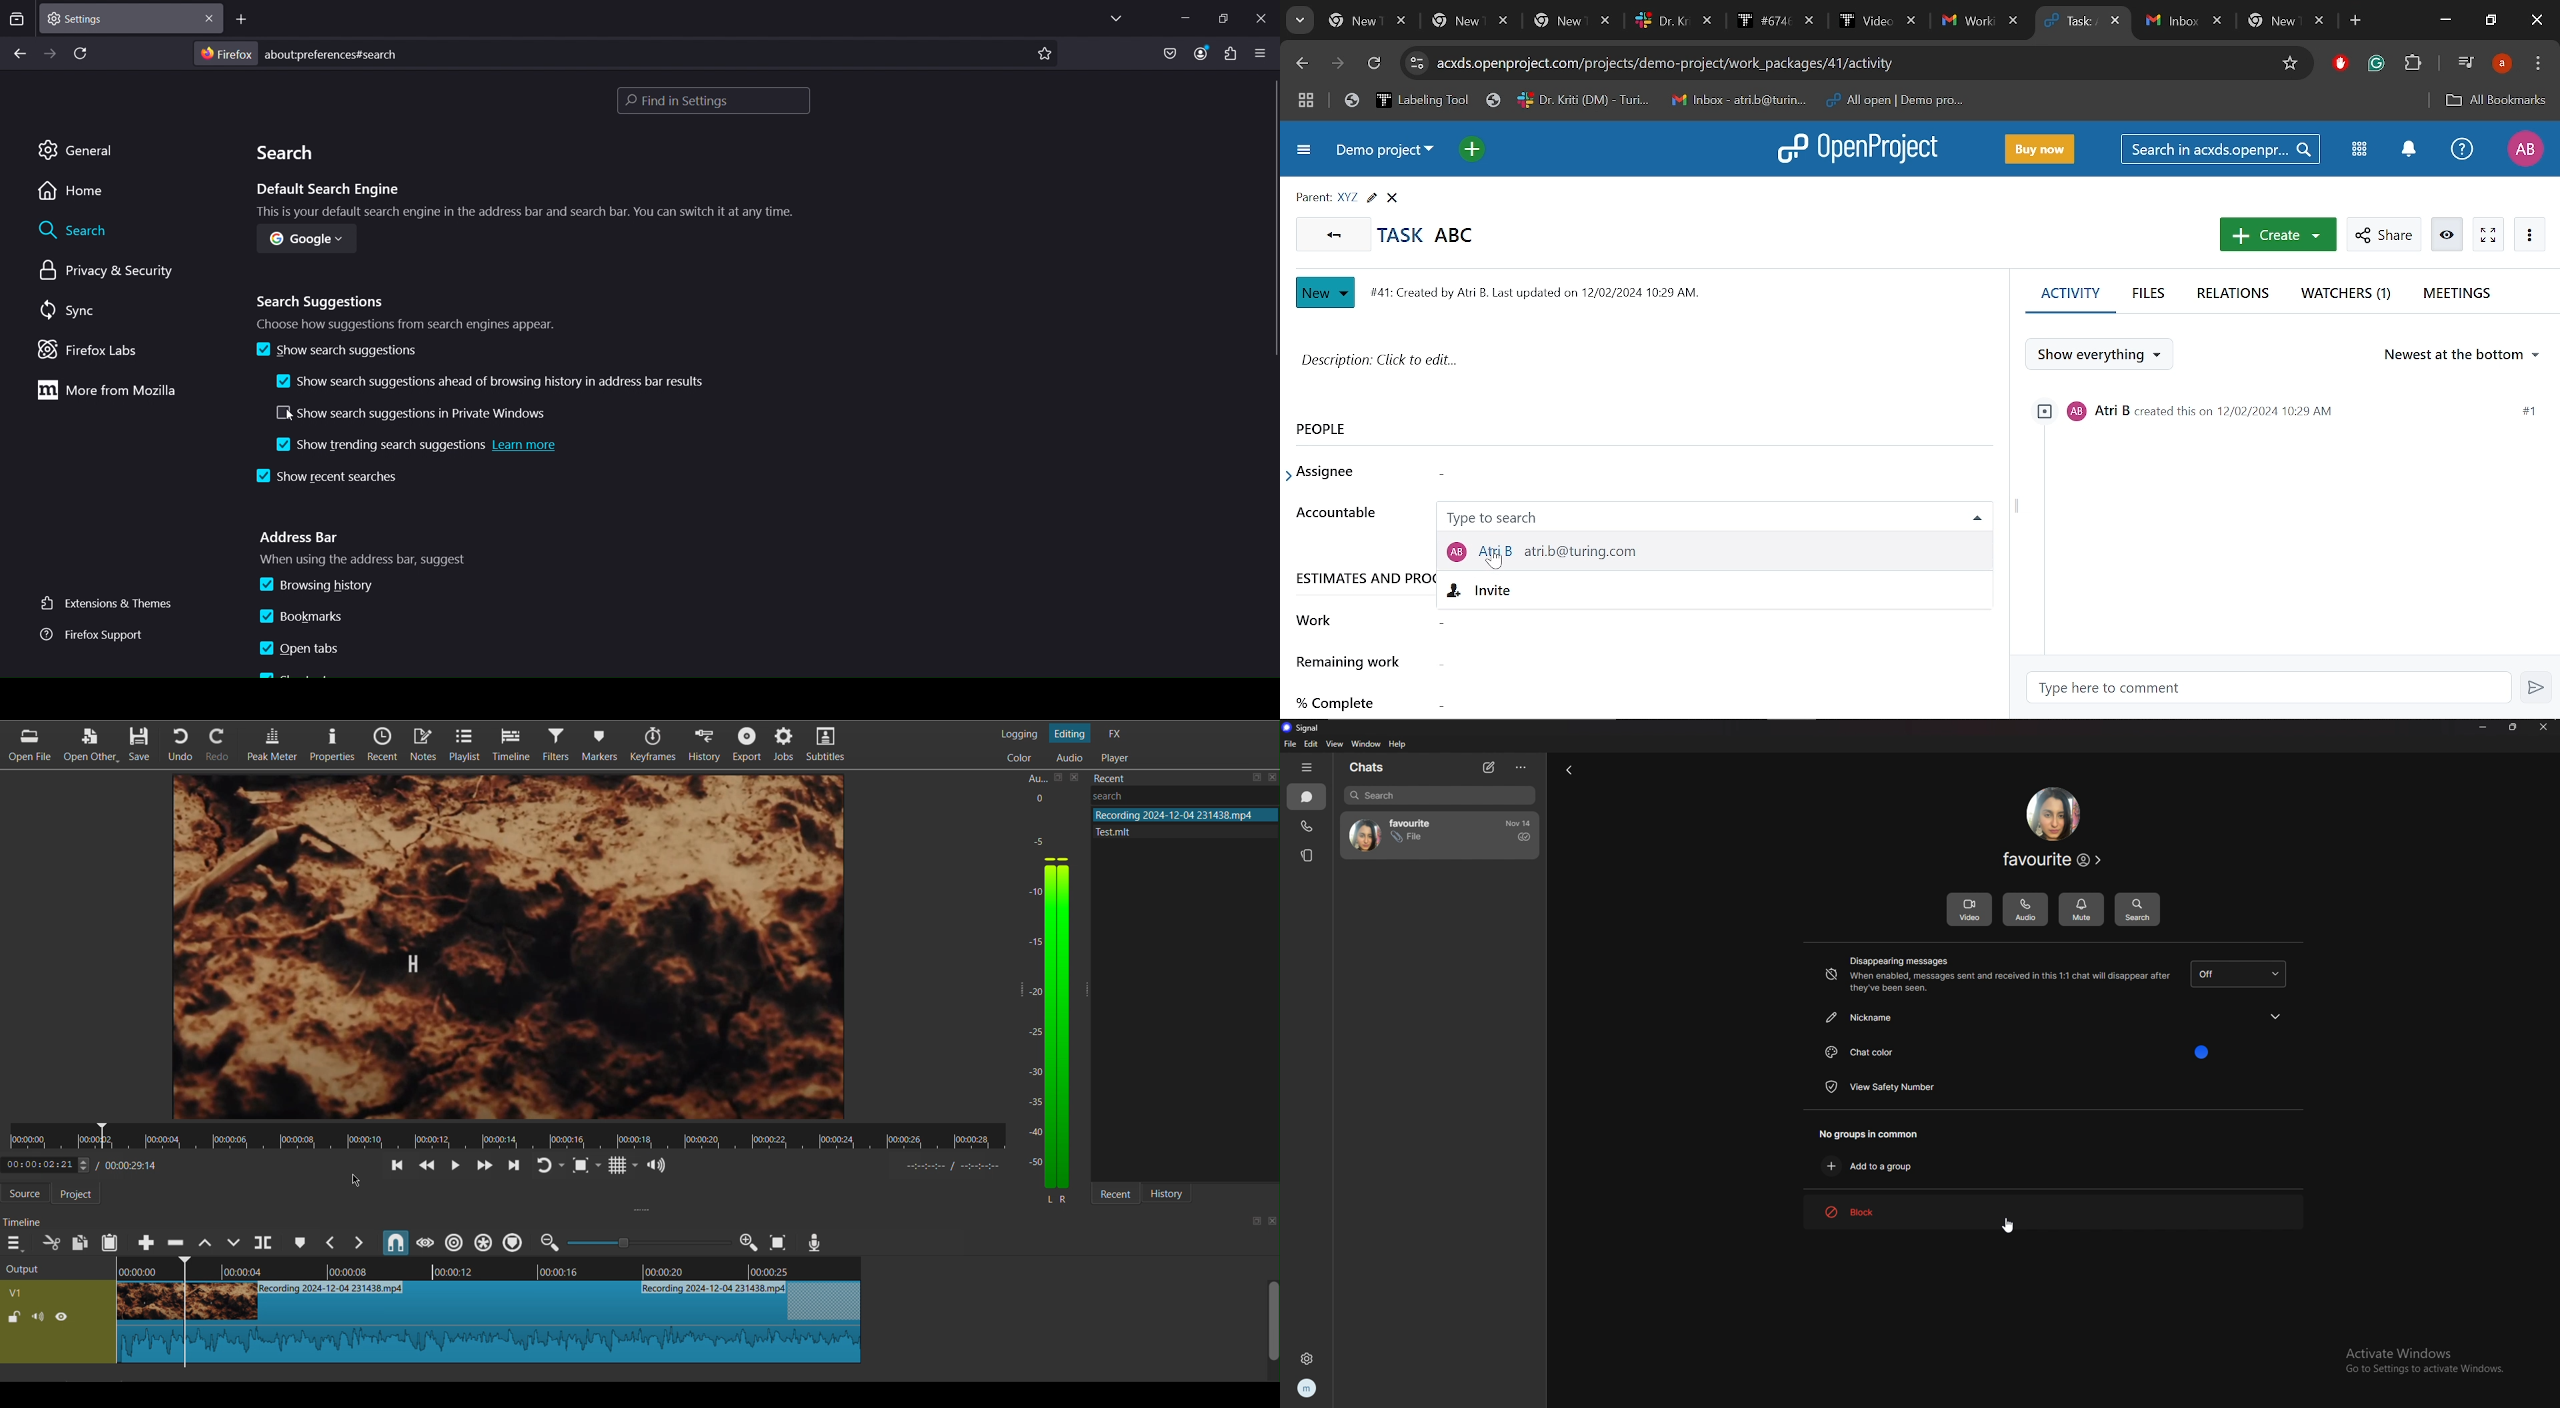 The width and height of the screenshot is (2576, 1428). I want to click on accounts, so click(1204, 54).